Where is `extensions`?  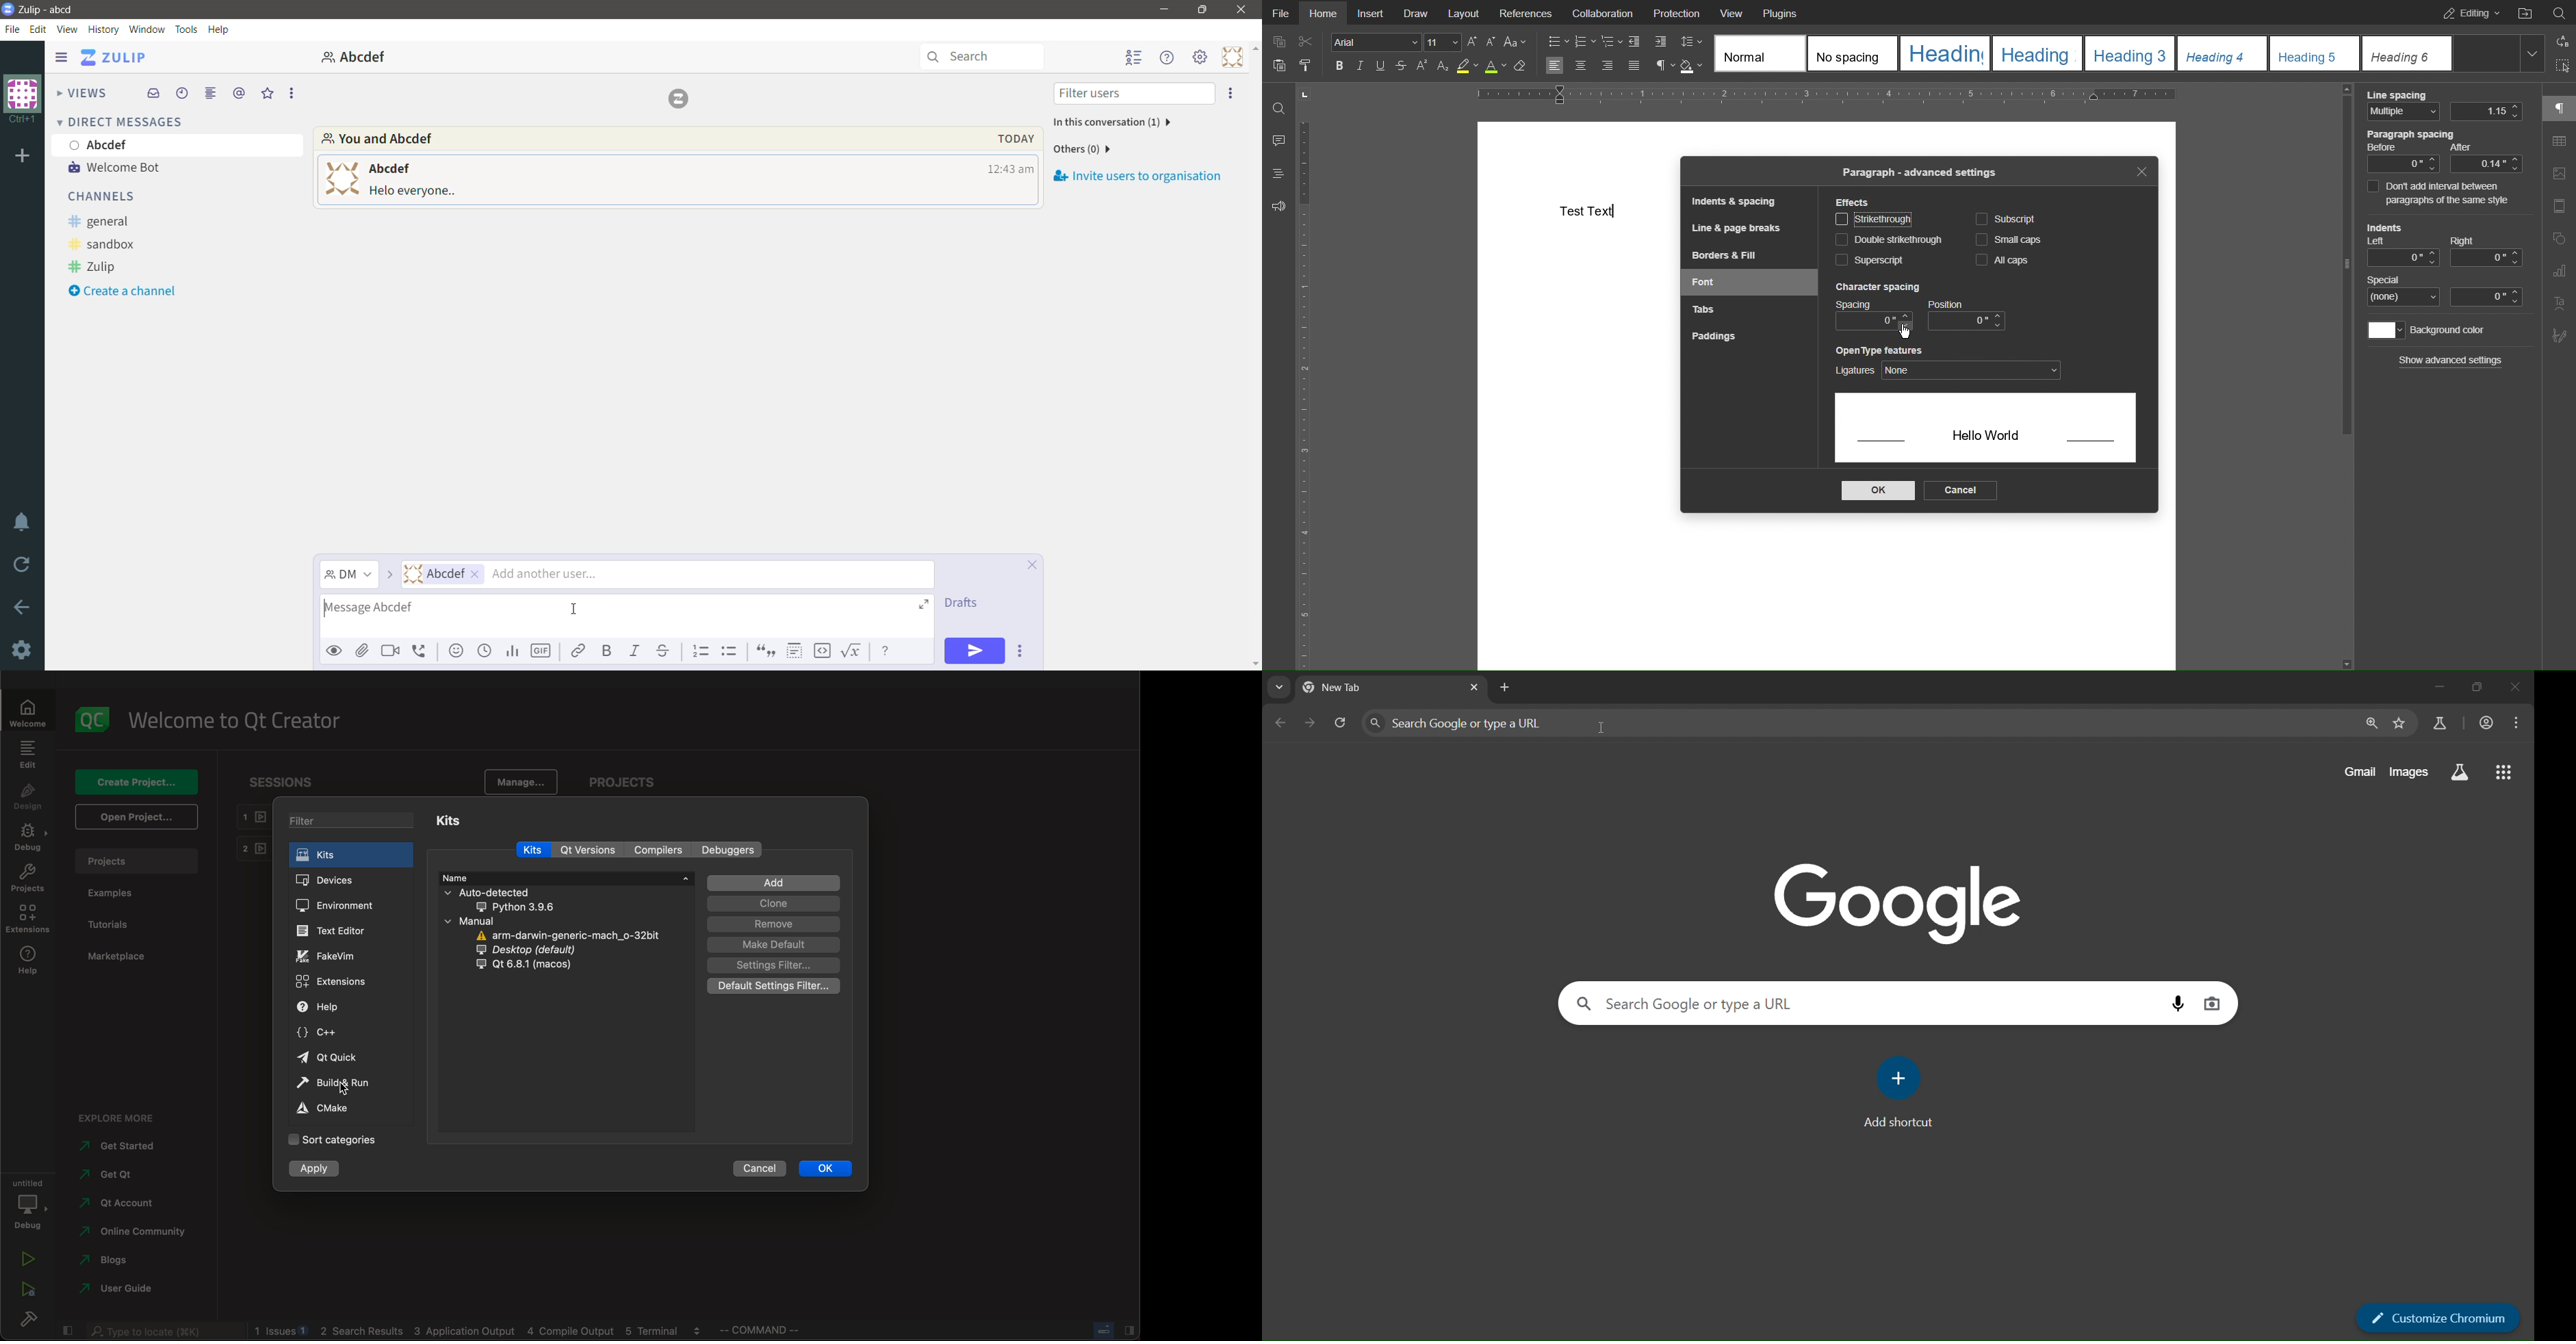 extensions is located at coordinates (27, 920).